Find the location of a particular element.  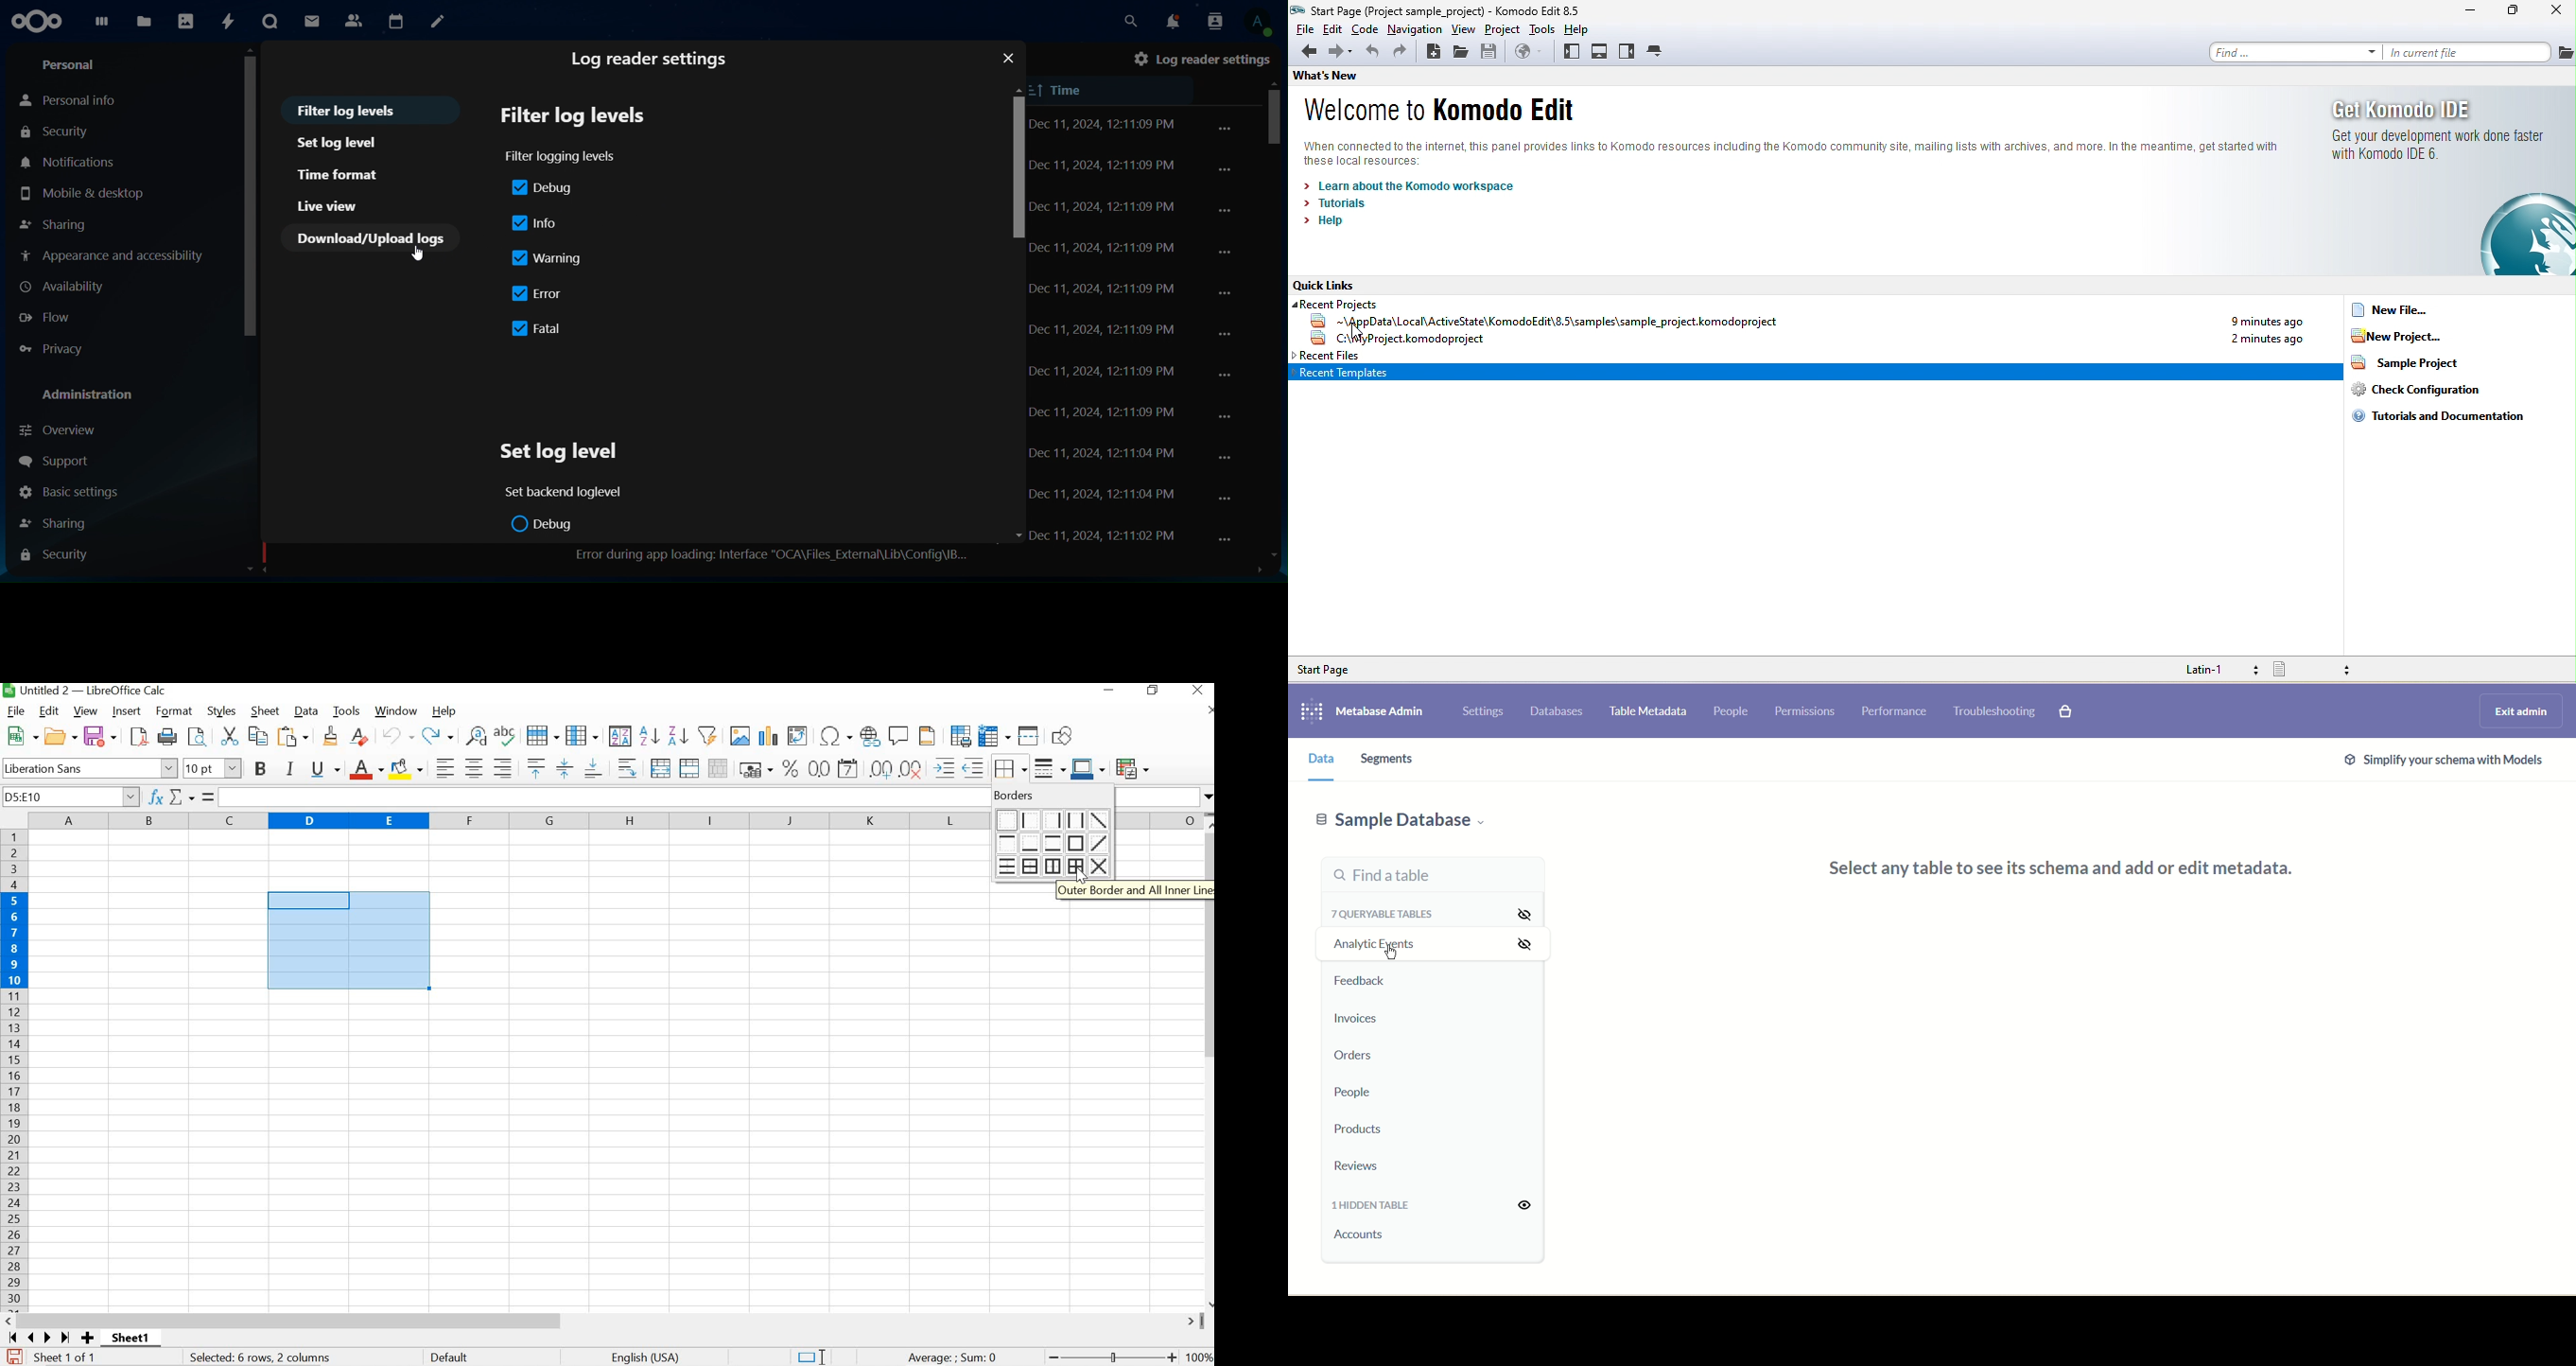

FILE is located at coordinates (17, 710).